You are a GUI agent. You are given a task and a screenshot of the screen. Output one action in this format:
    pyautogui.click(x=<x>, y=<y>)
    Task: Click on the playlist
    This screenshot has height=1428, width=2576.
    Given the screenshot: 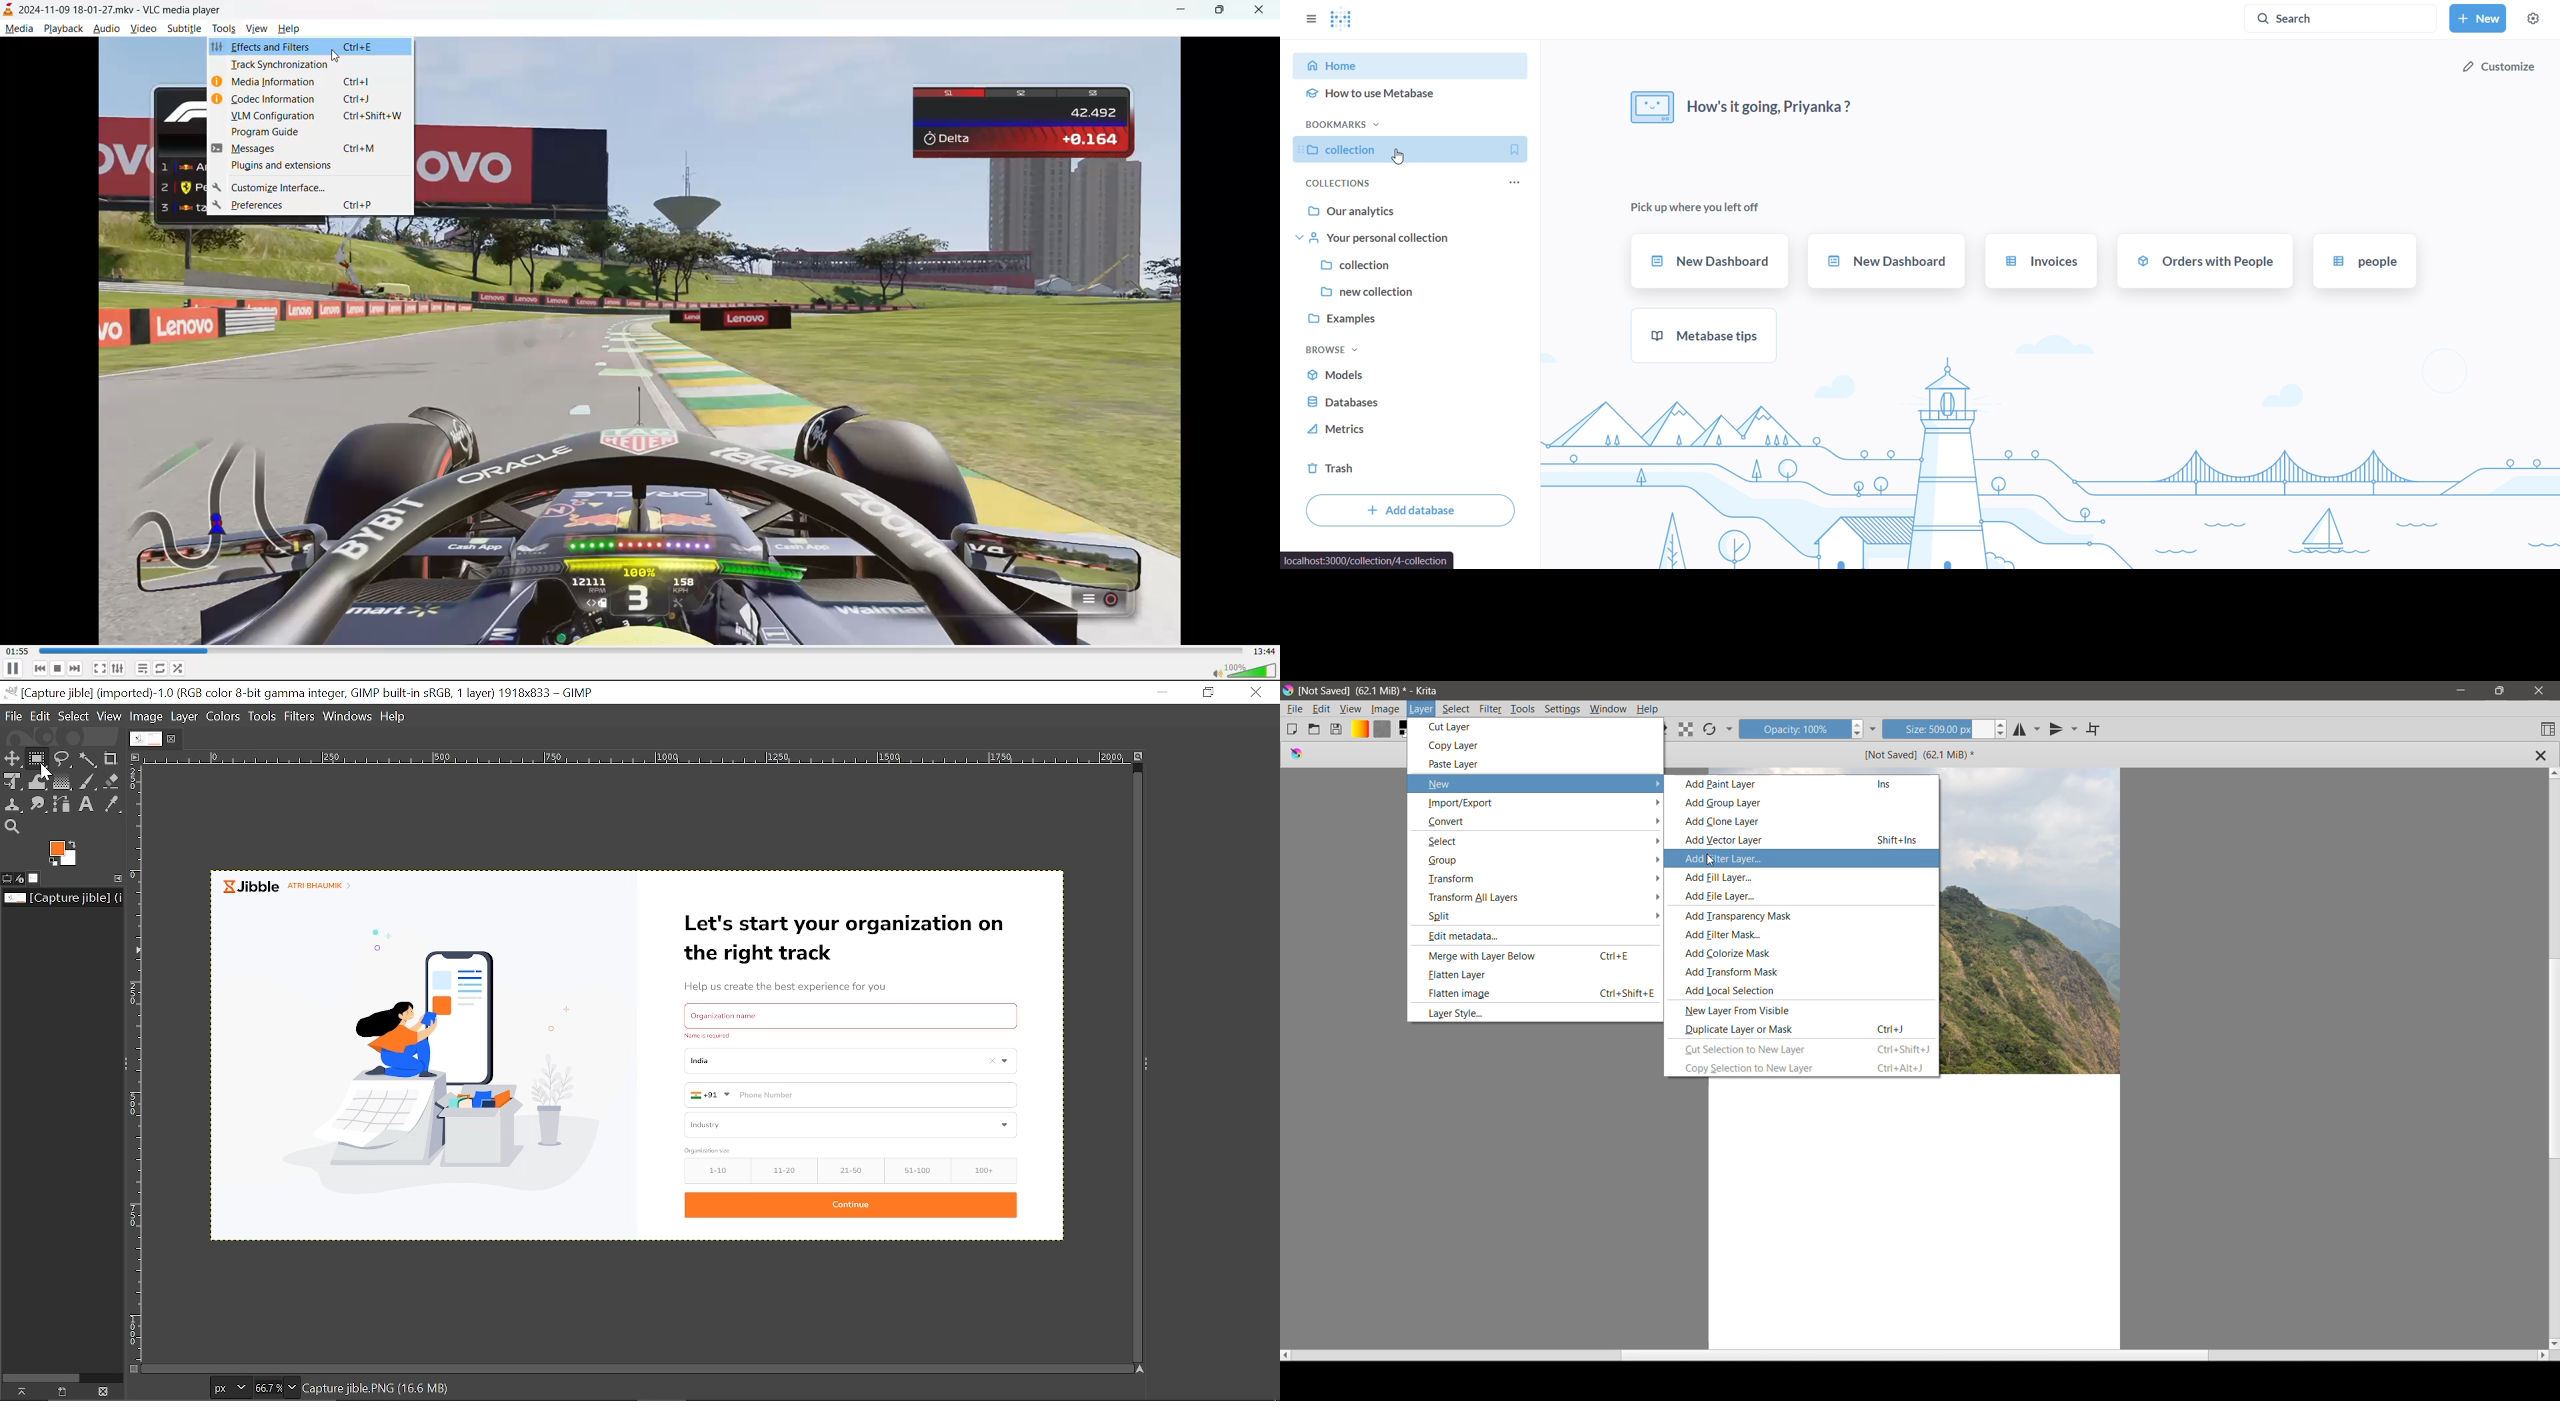 What is the action you would take?
    pyautogui.click(x=143, y=669)
    